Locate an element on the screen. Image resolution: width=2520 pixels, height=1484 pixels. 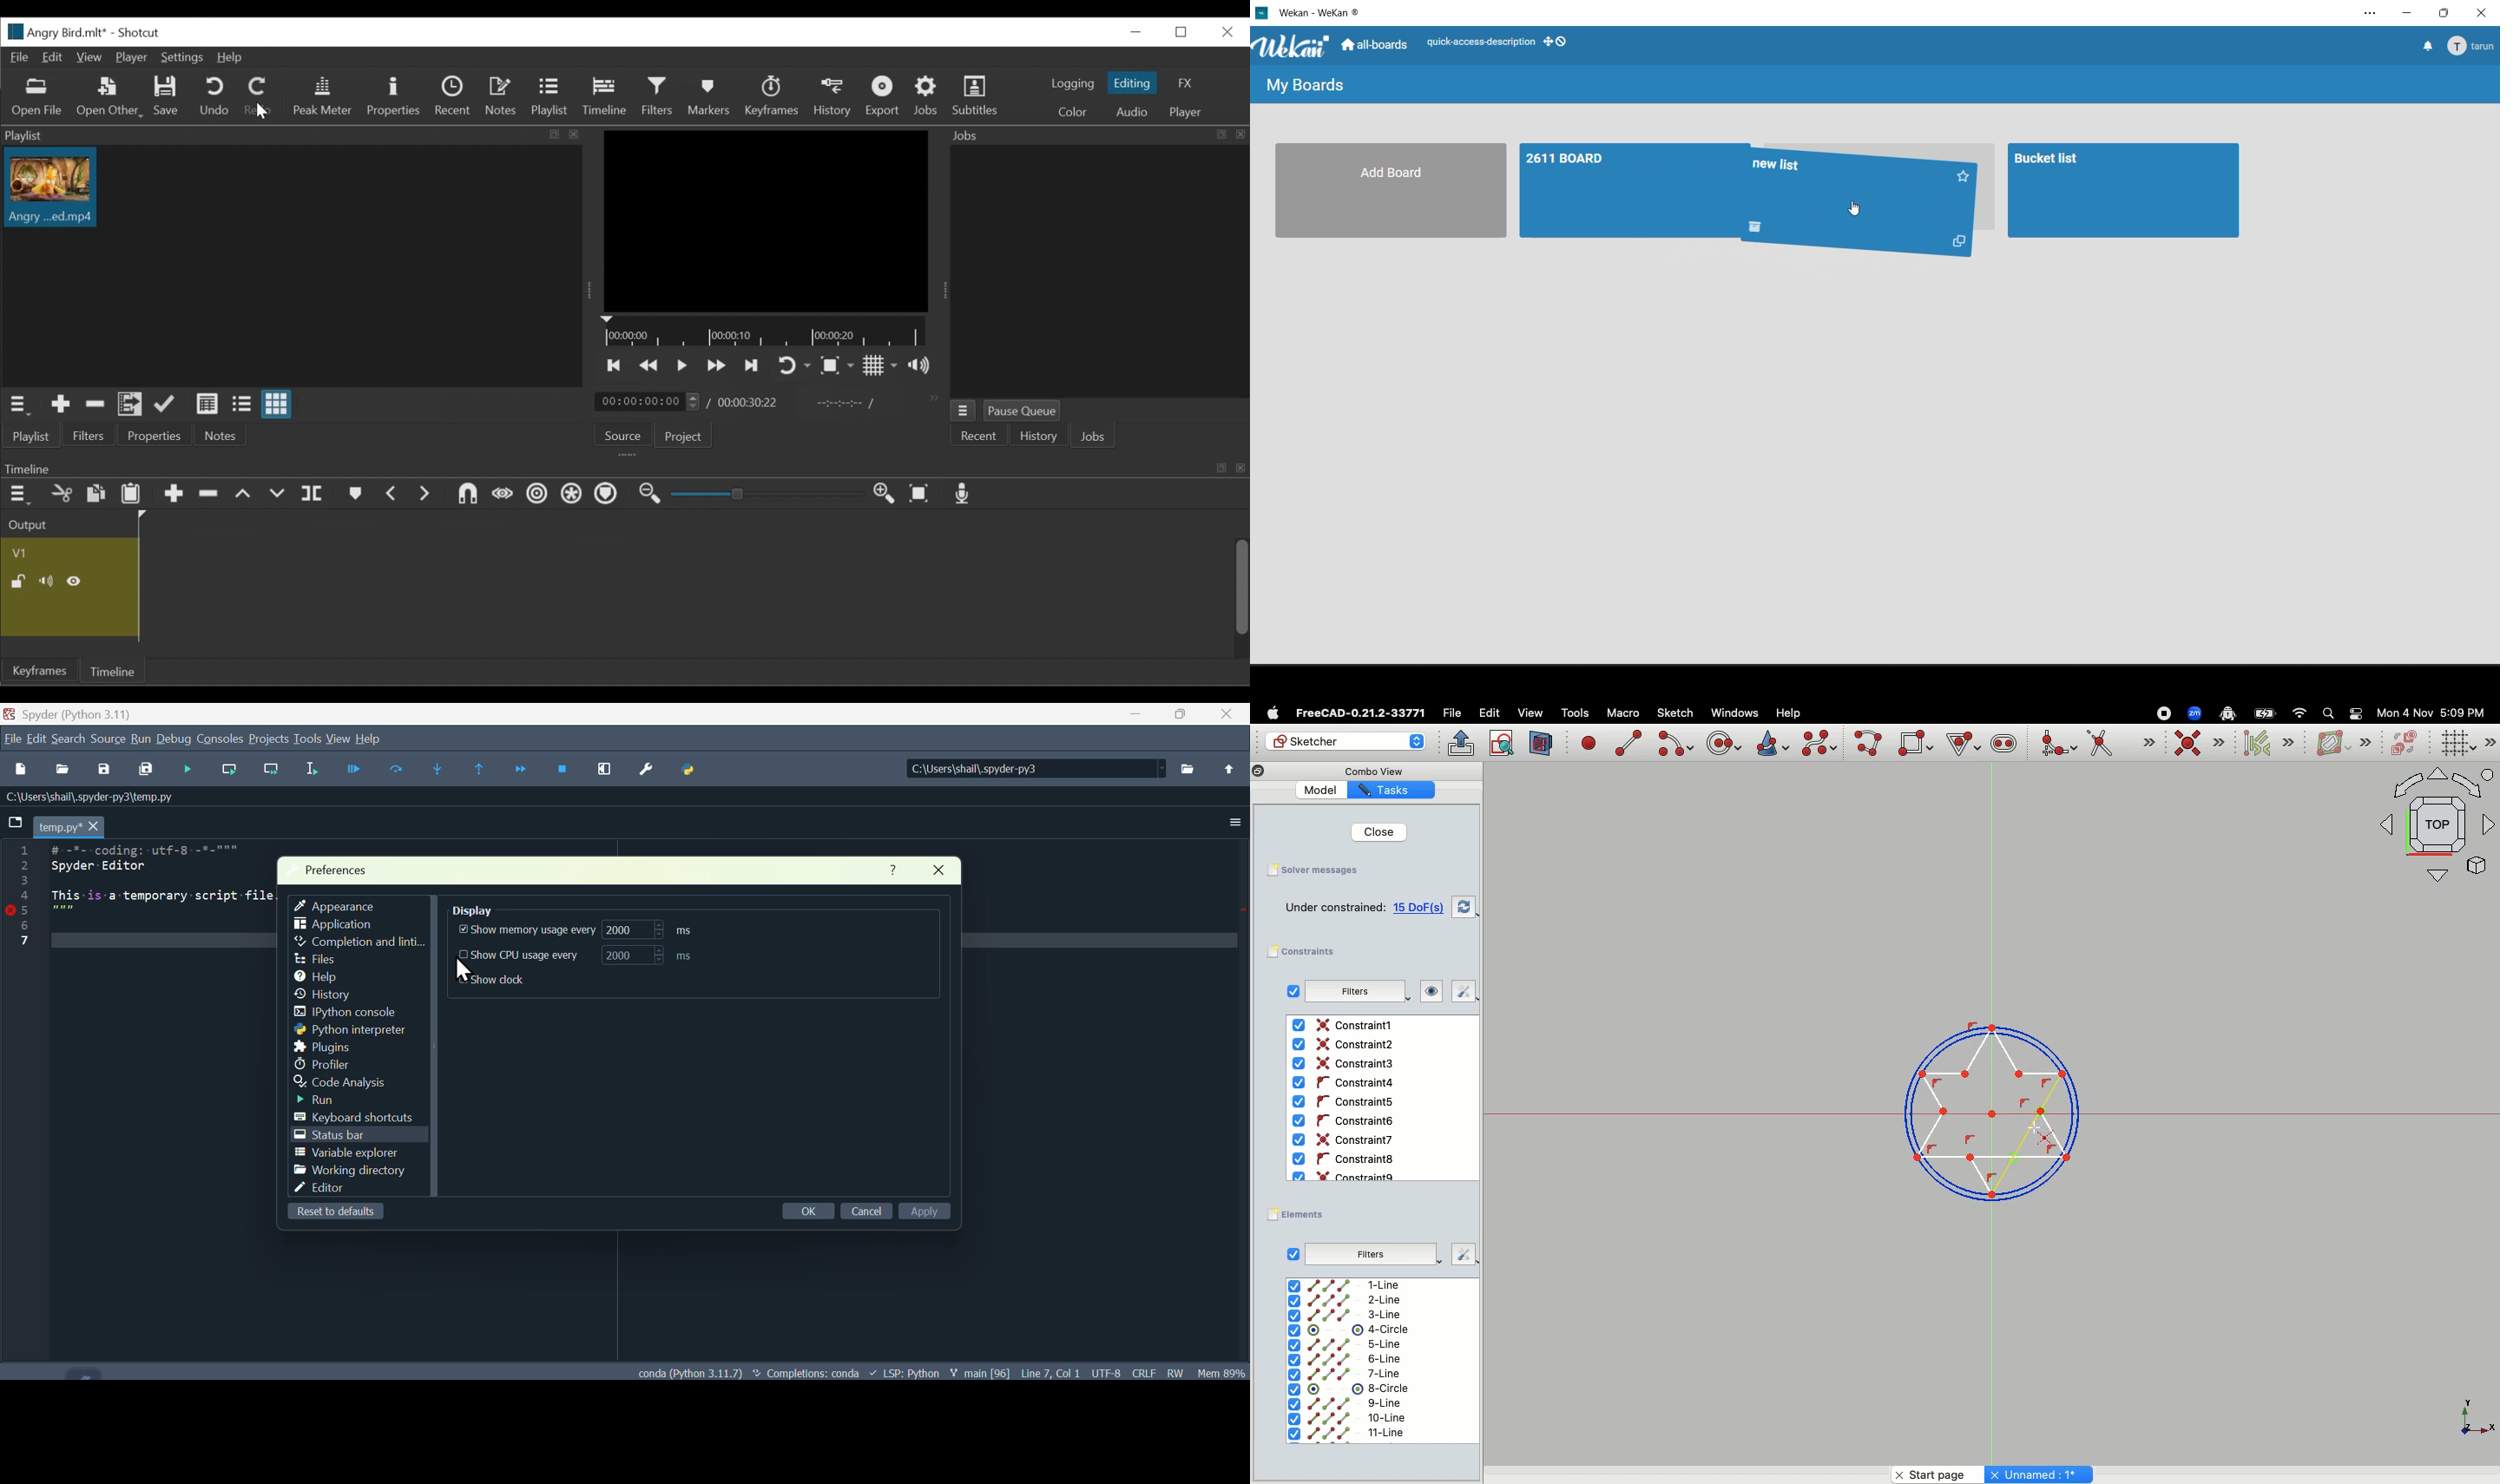
Settings is located at coordinates (180, 58).